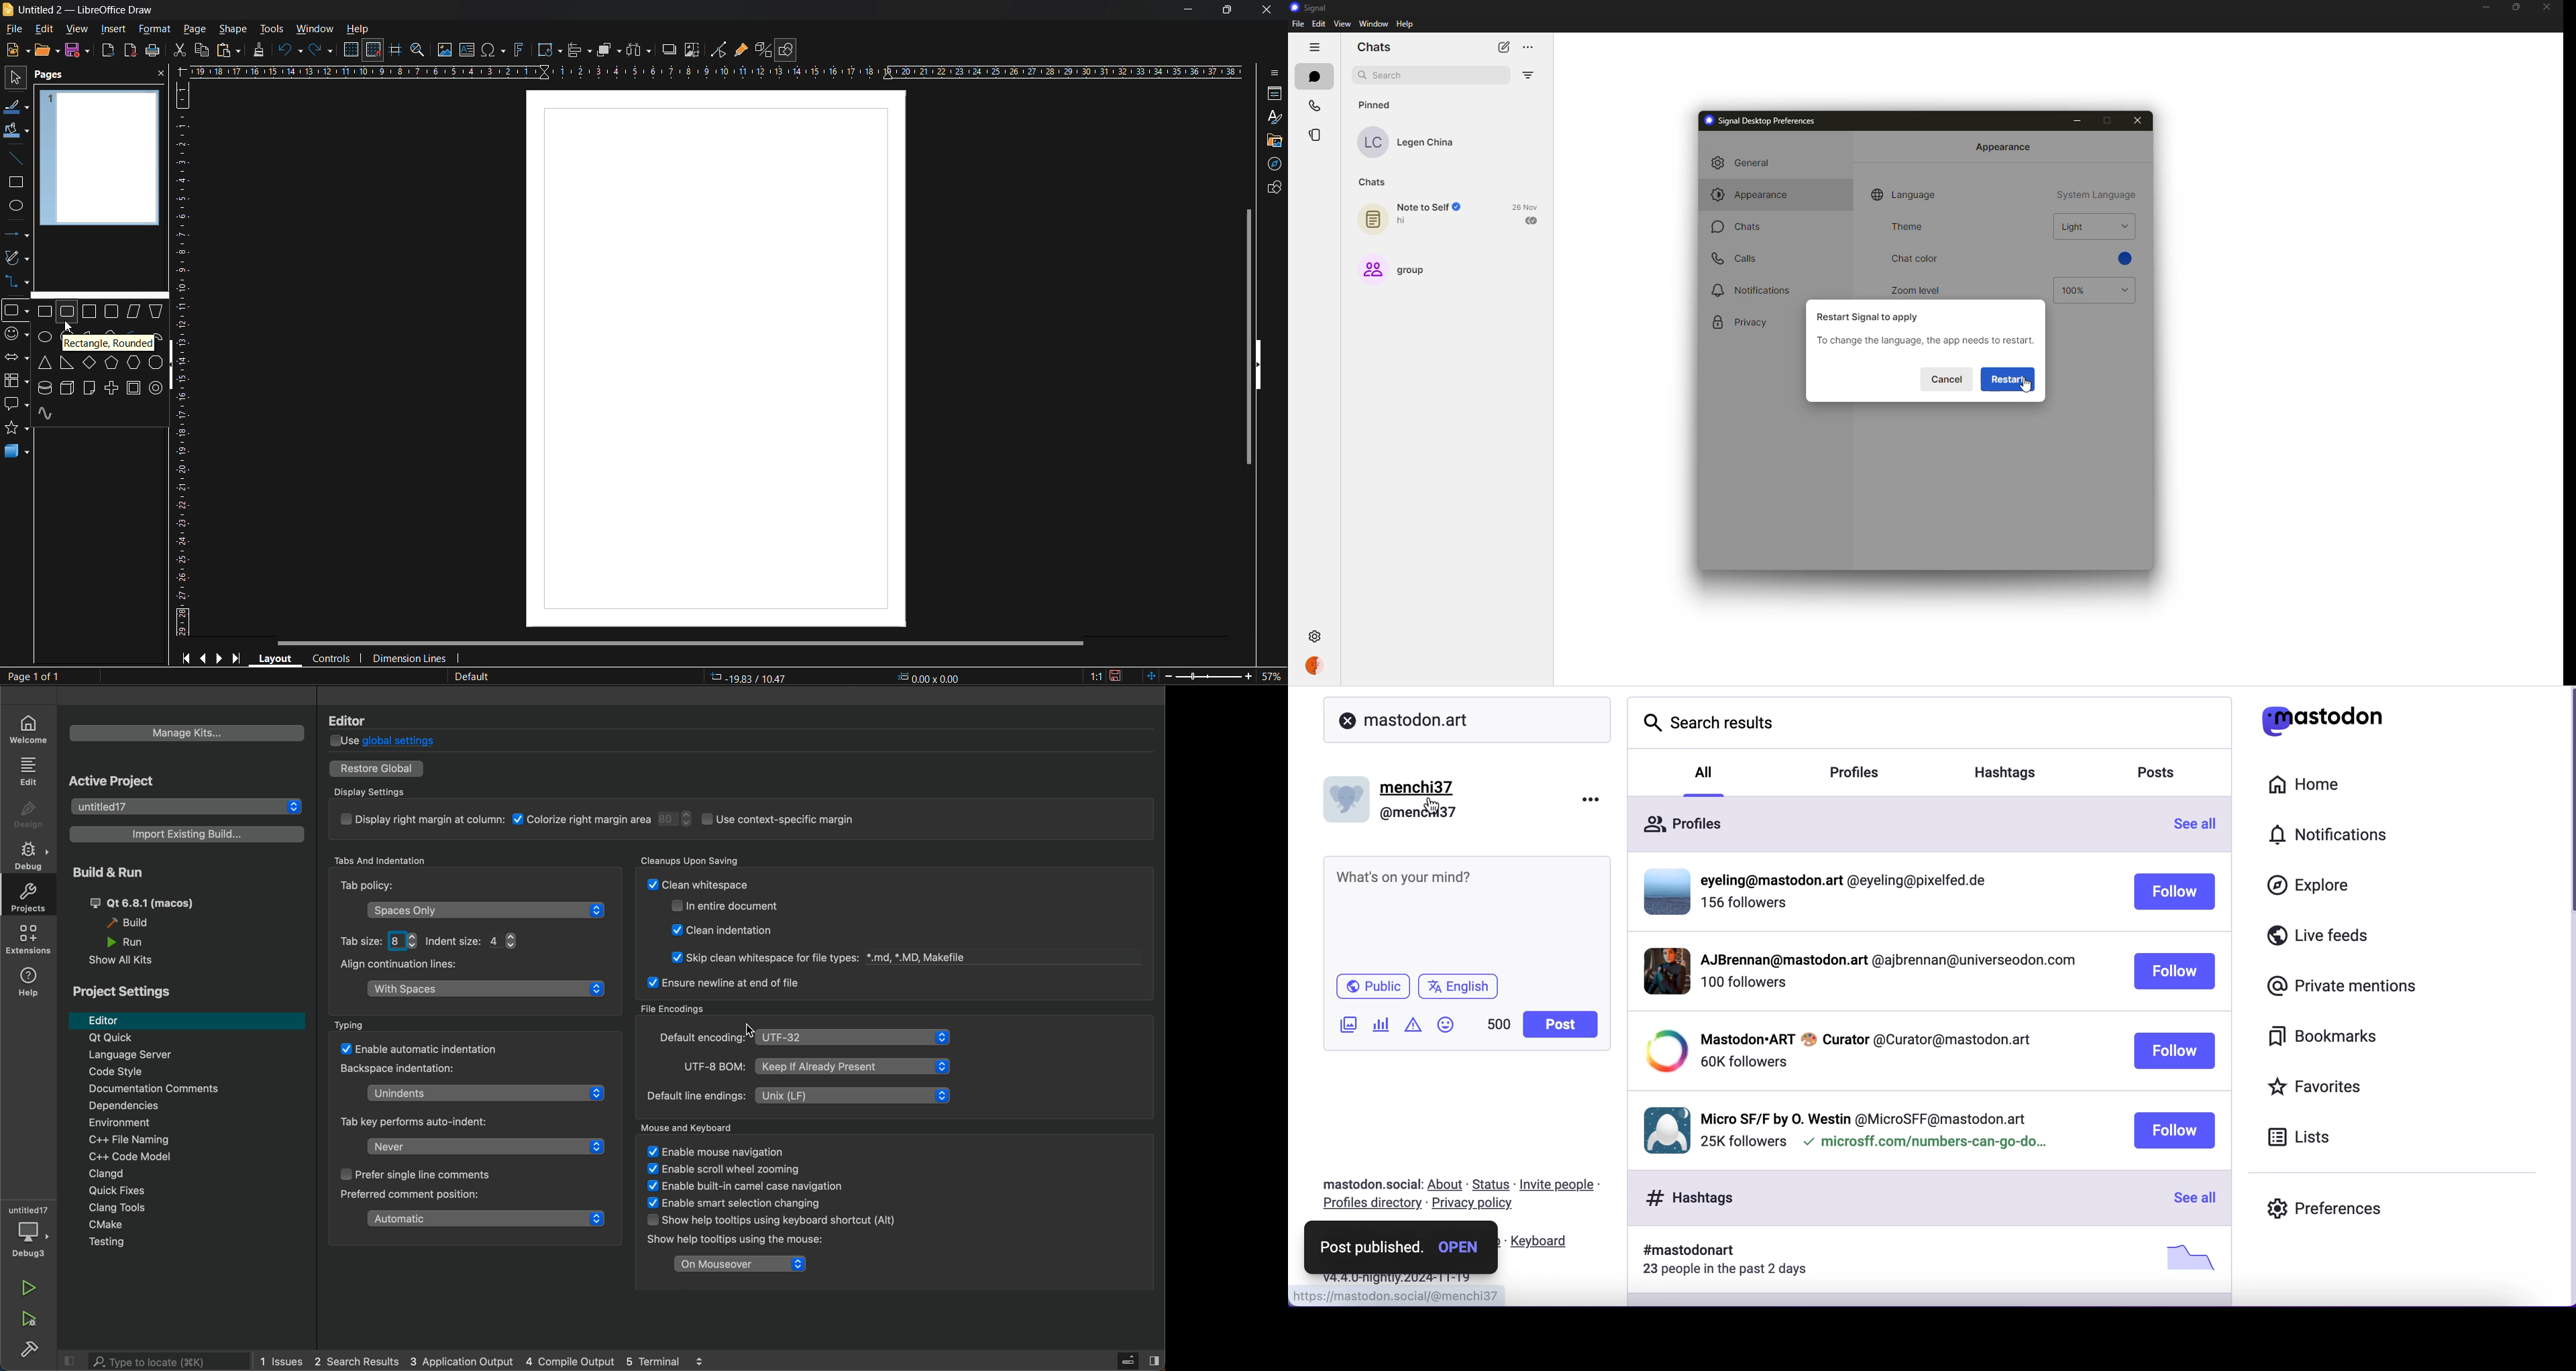 This screenshot has width=2576, height=1372. What do you see at coordinates (13, 183) in the screenshot?
I see `rectangle` at bounding box center [13, 183].